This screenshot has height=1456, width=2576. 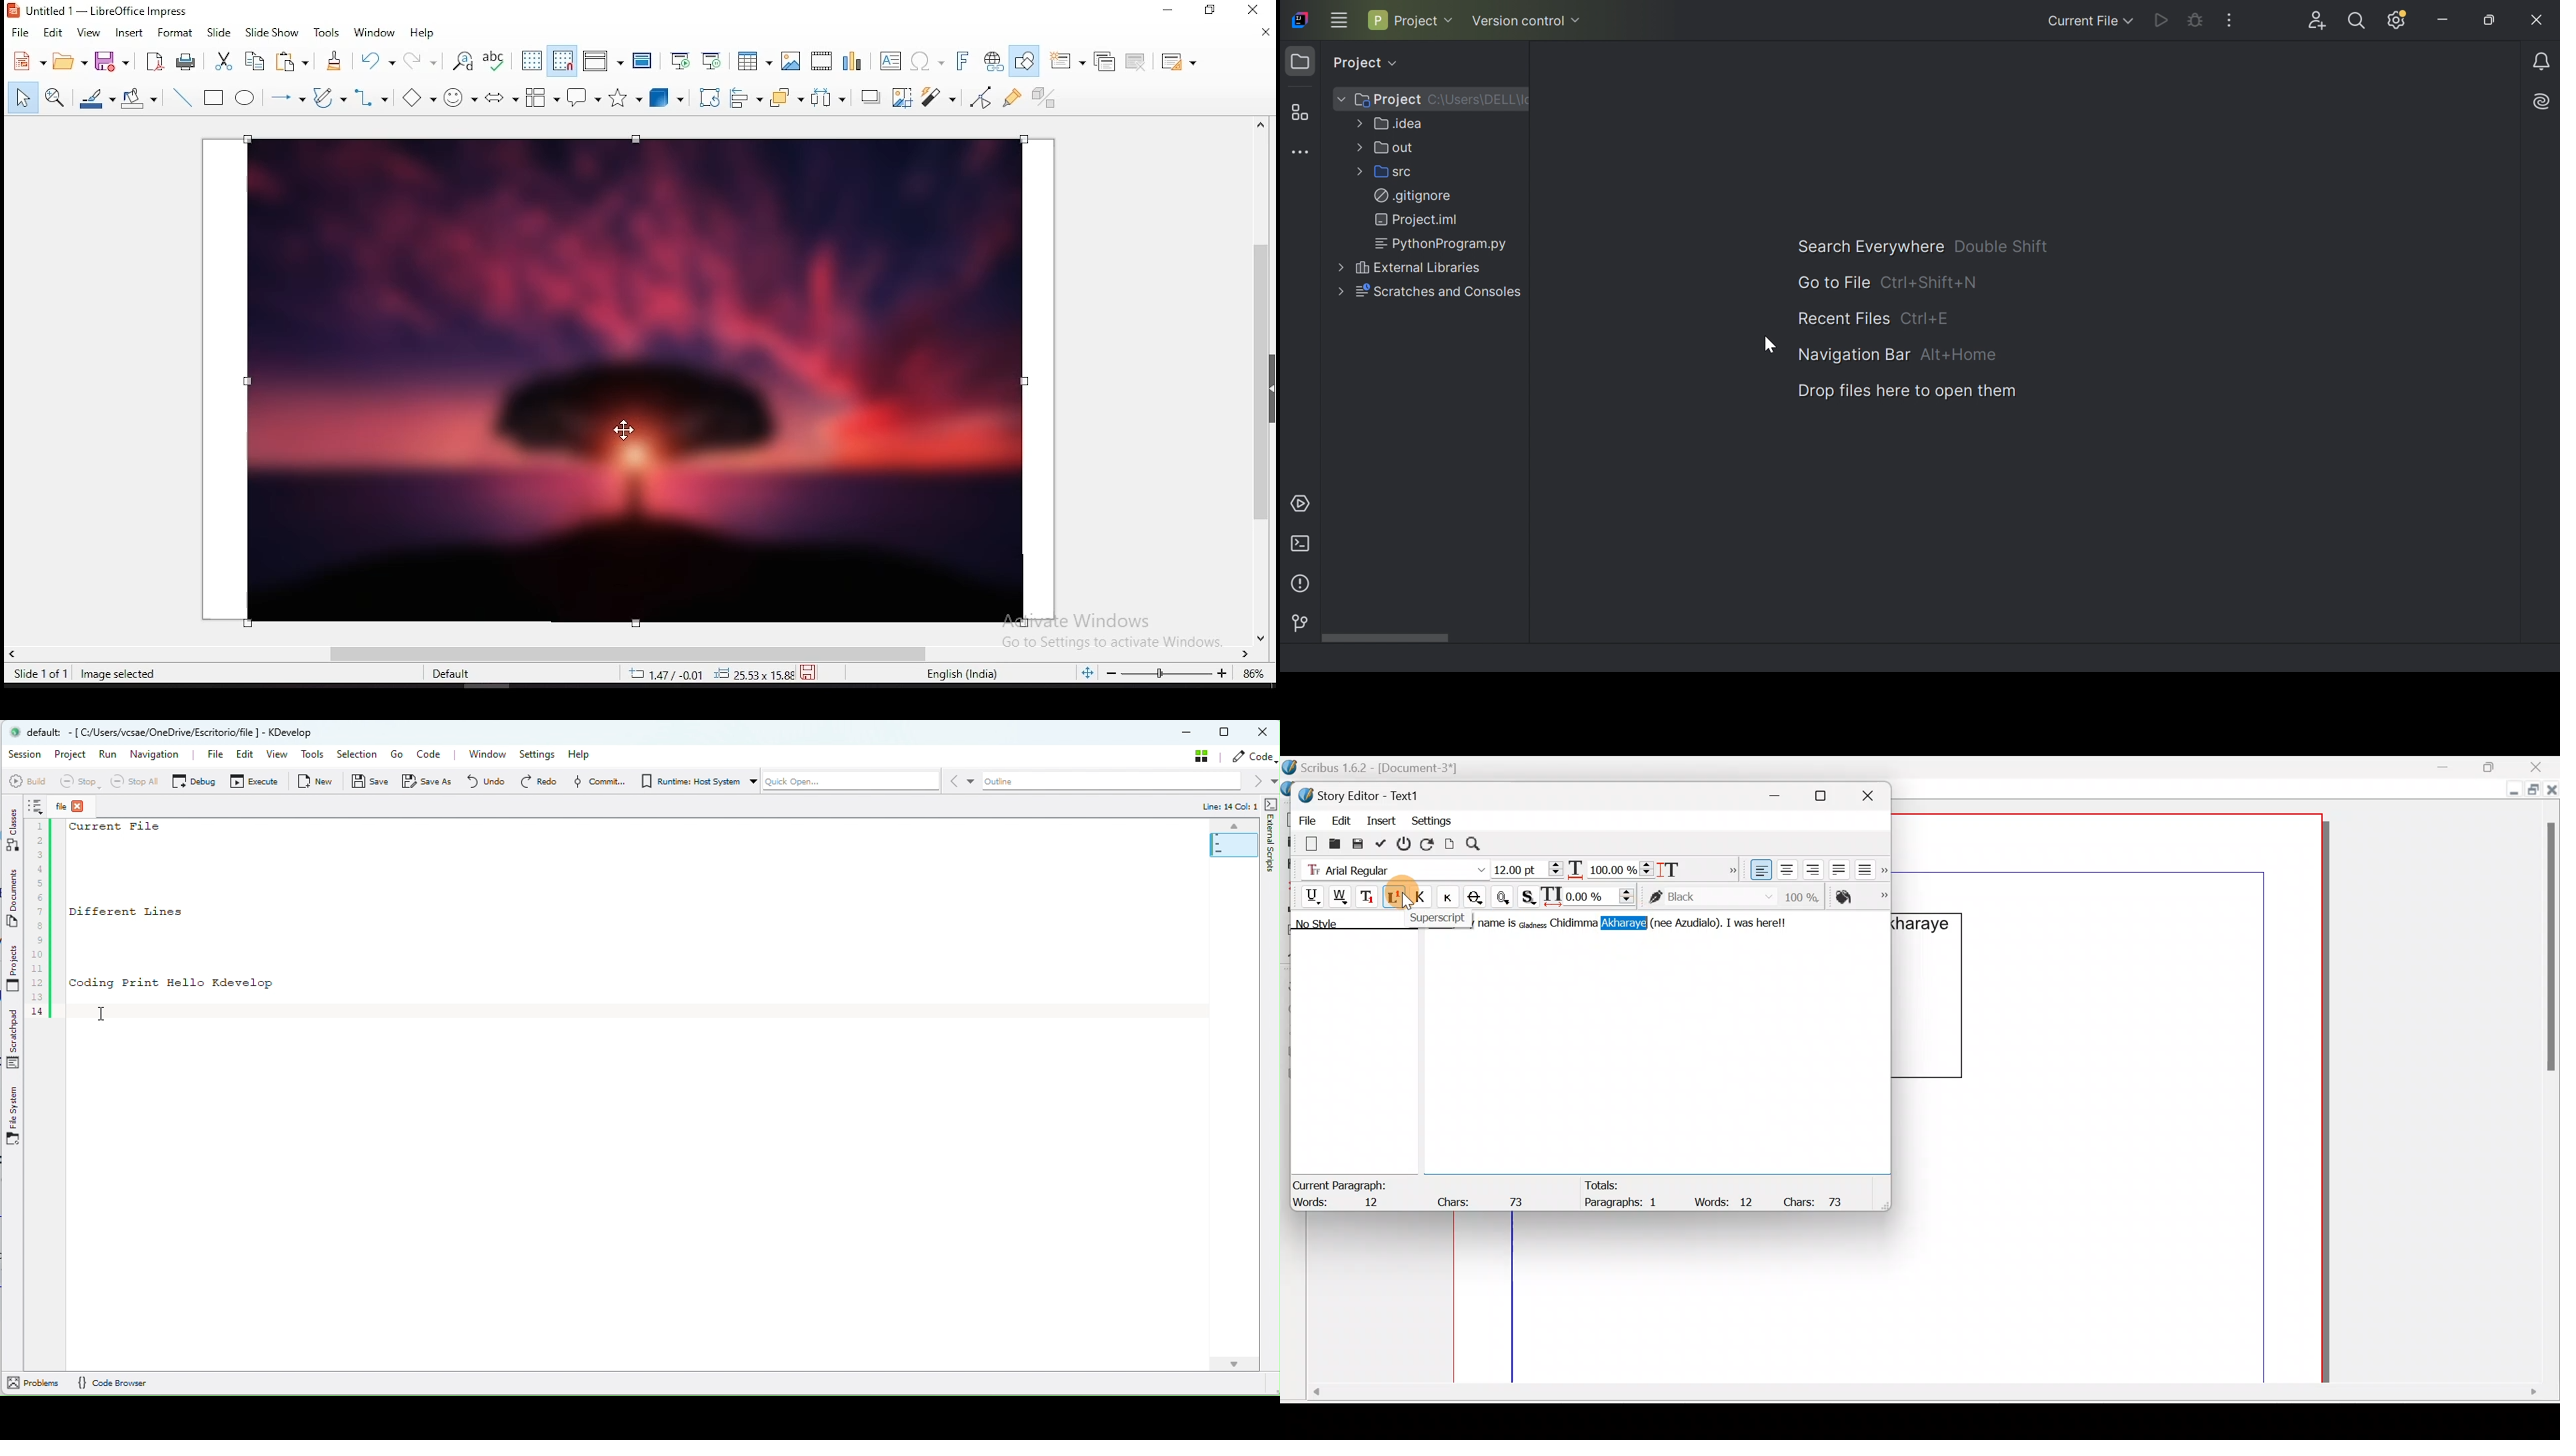 What do you see at coordinates (712, 59) in the screenshot?
I see `start from current slide` at bounding box center [712, 59].